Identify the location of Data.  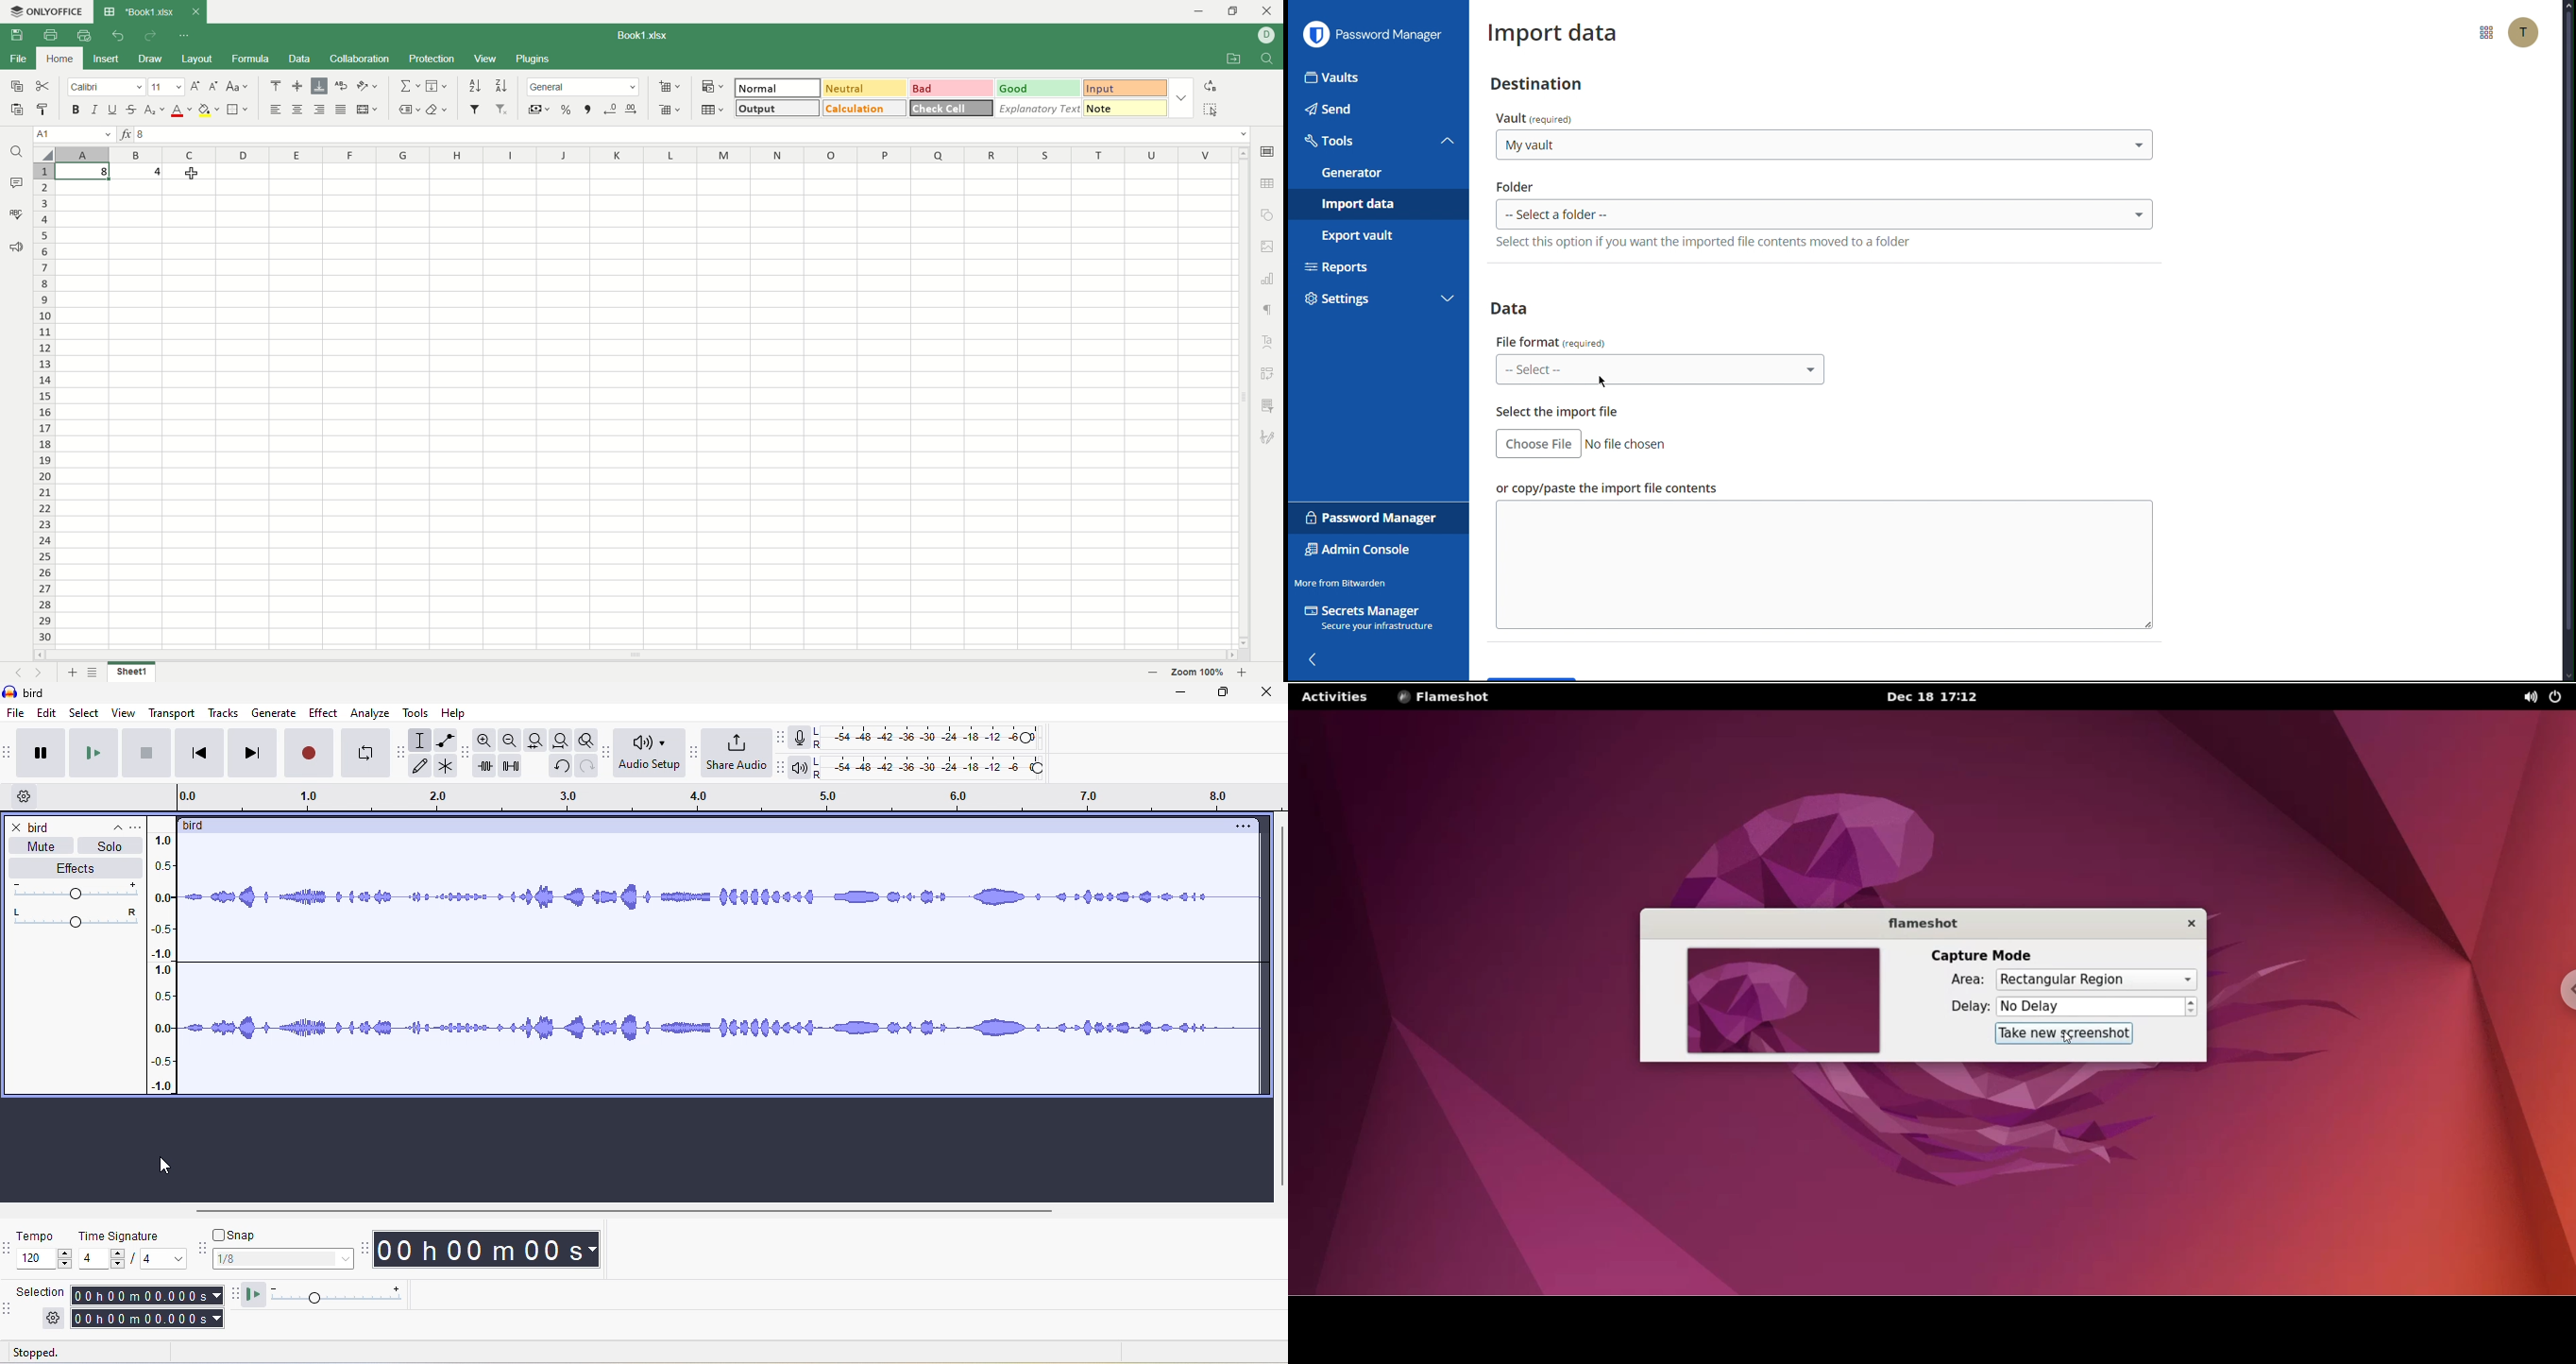
(1516, 306).